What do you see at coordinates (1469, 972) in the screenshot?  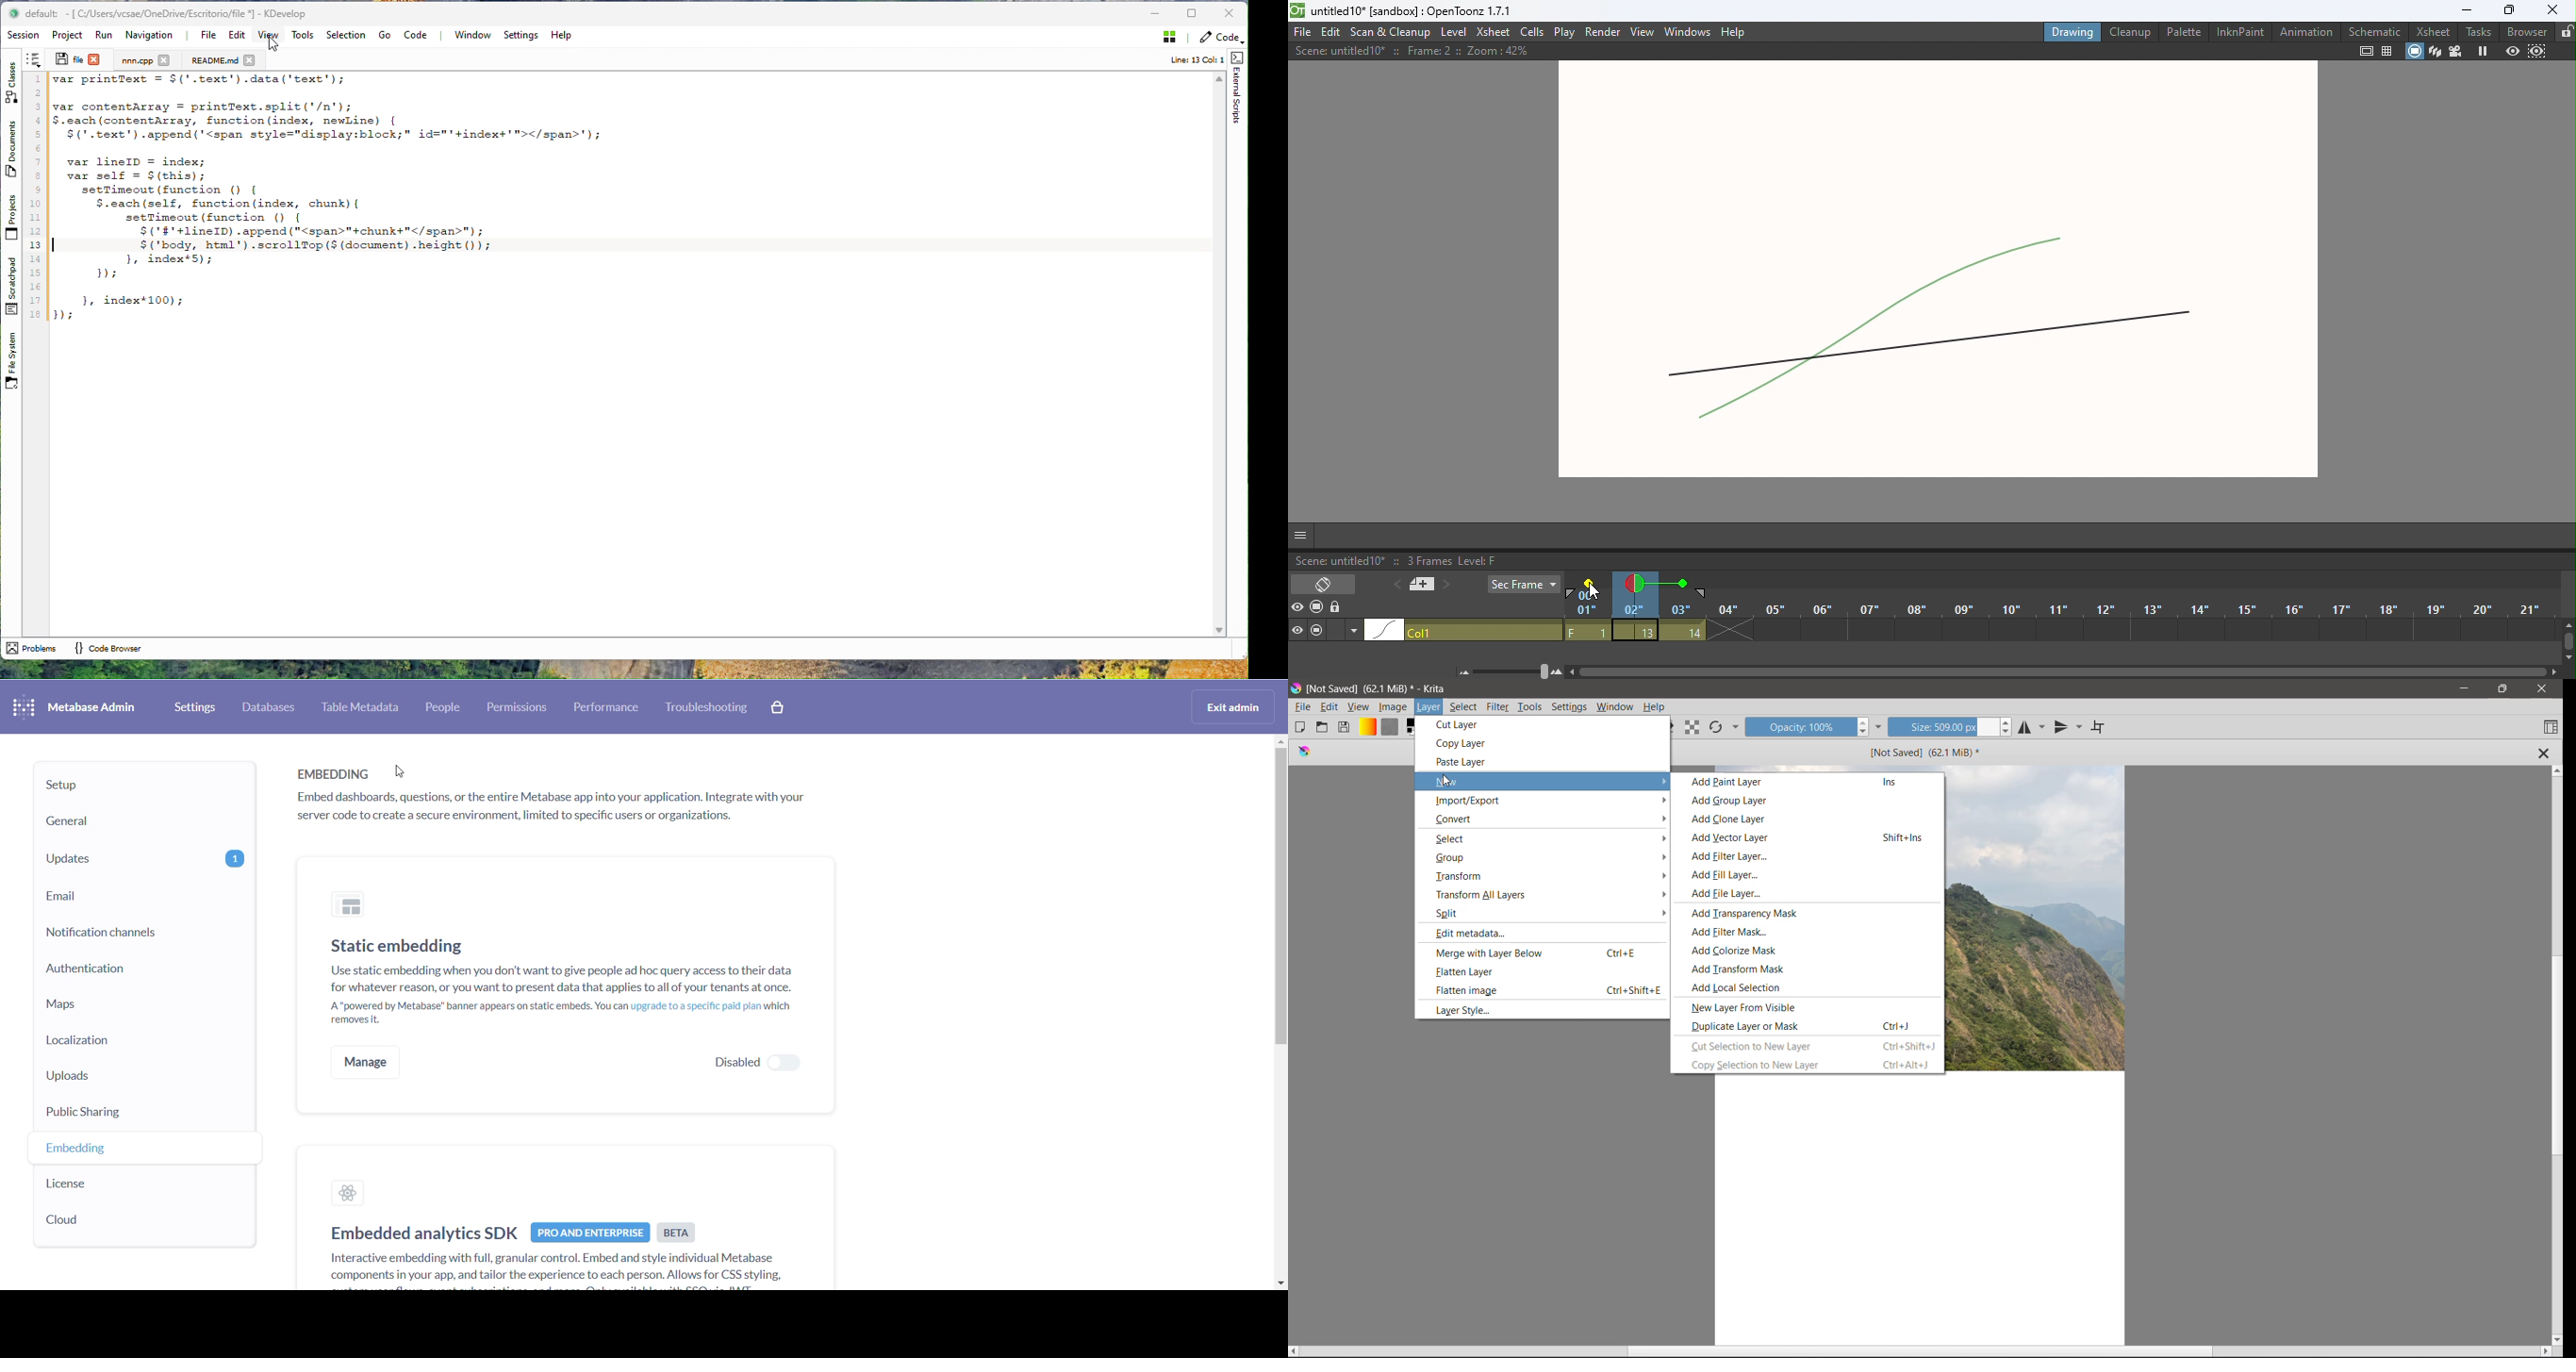 I see `Flatten Layer` at bounding box center [1469, 972].